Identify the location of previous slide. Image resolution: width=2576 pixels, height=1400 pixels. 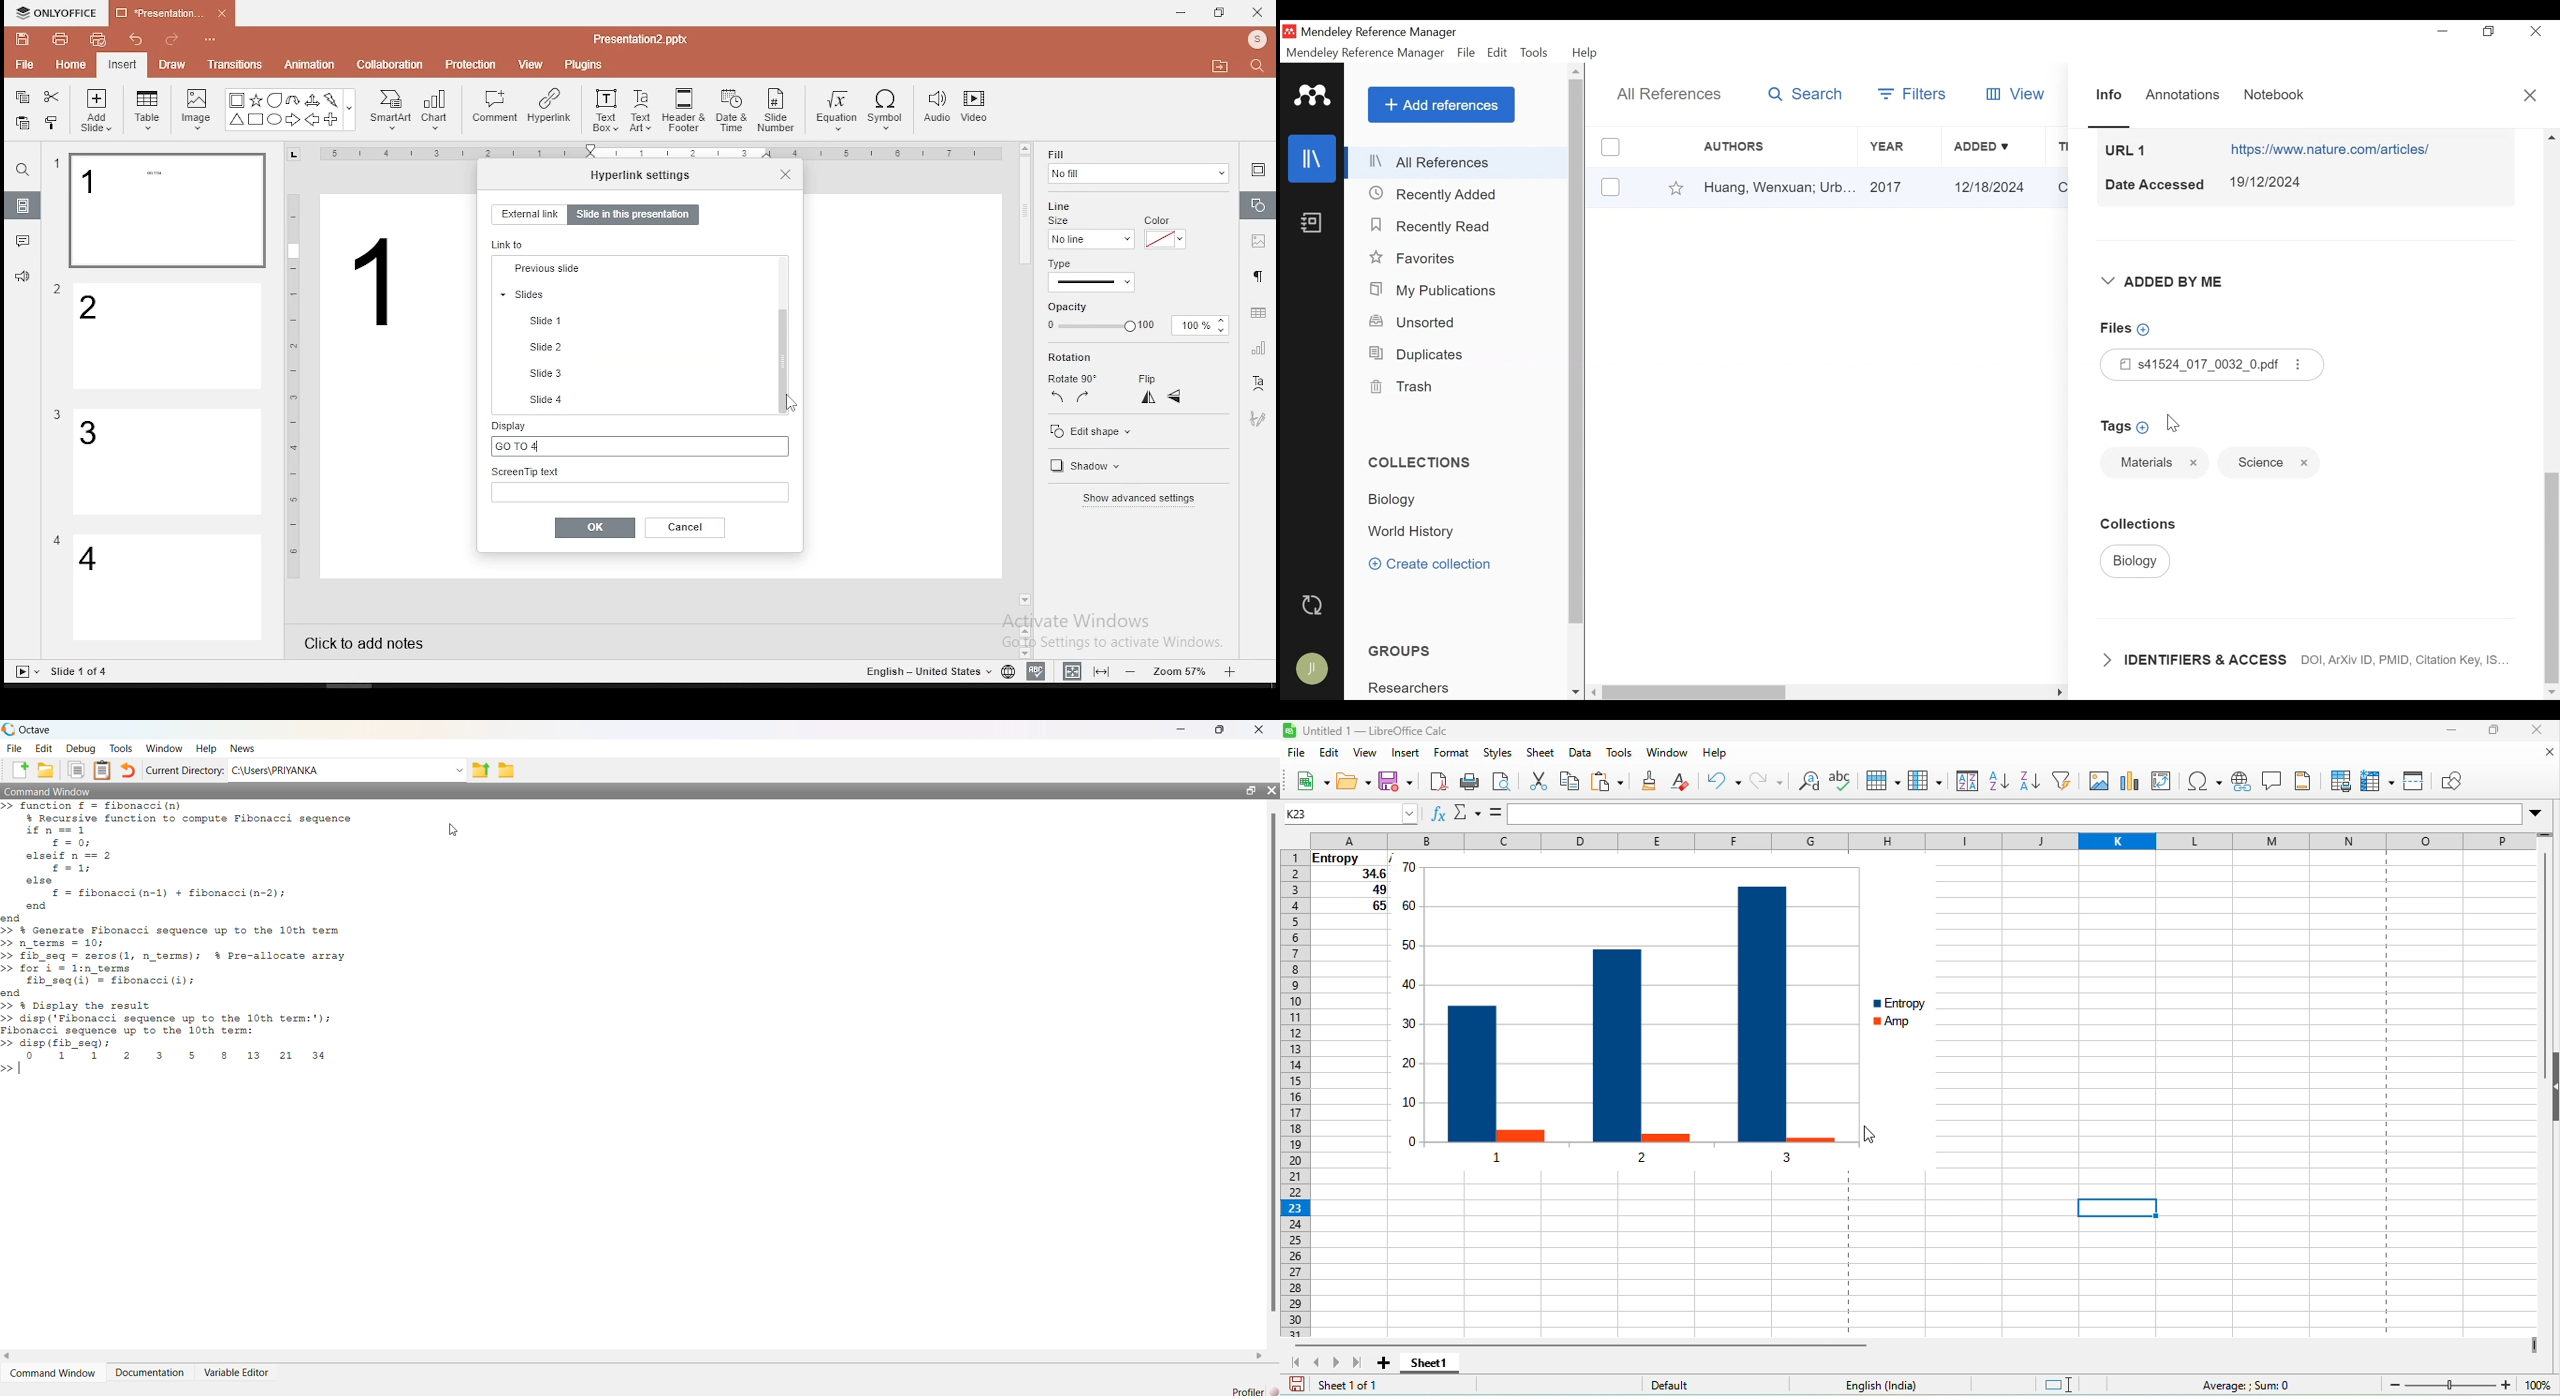
(633, 347).